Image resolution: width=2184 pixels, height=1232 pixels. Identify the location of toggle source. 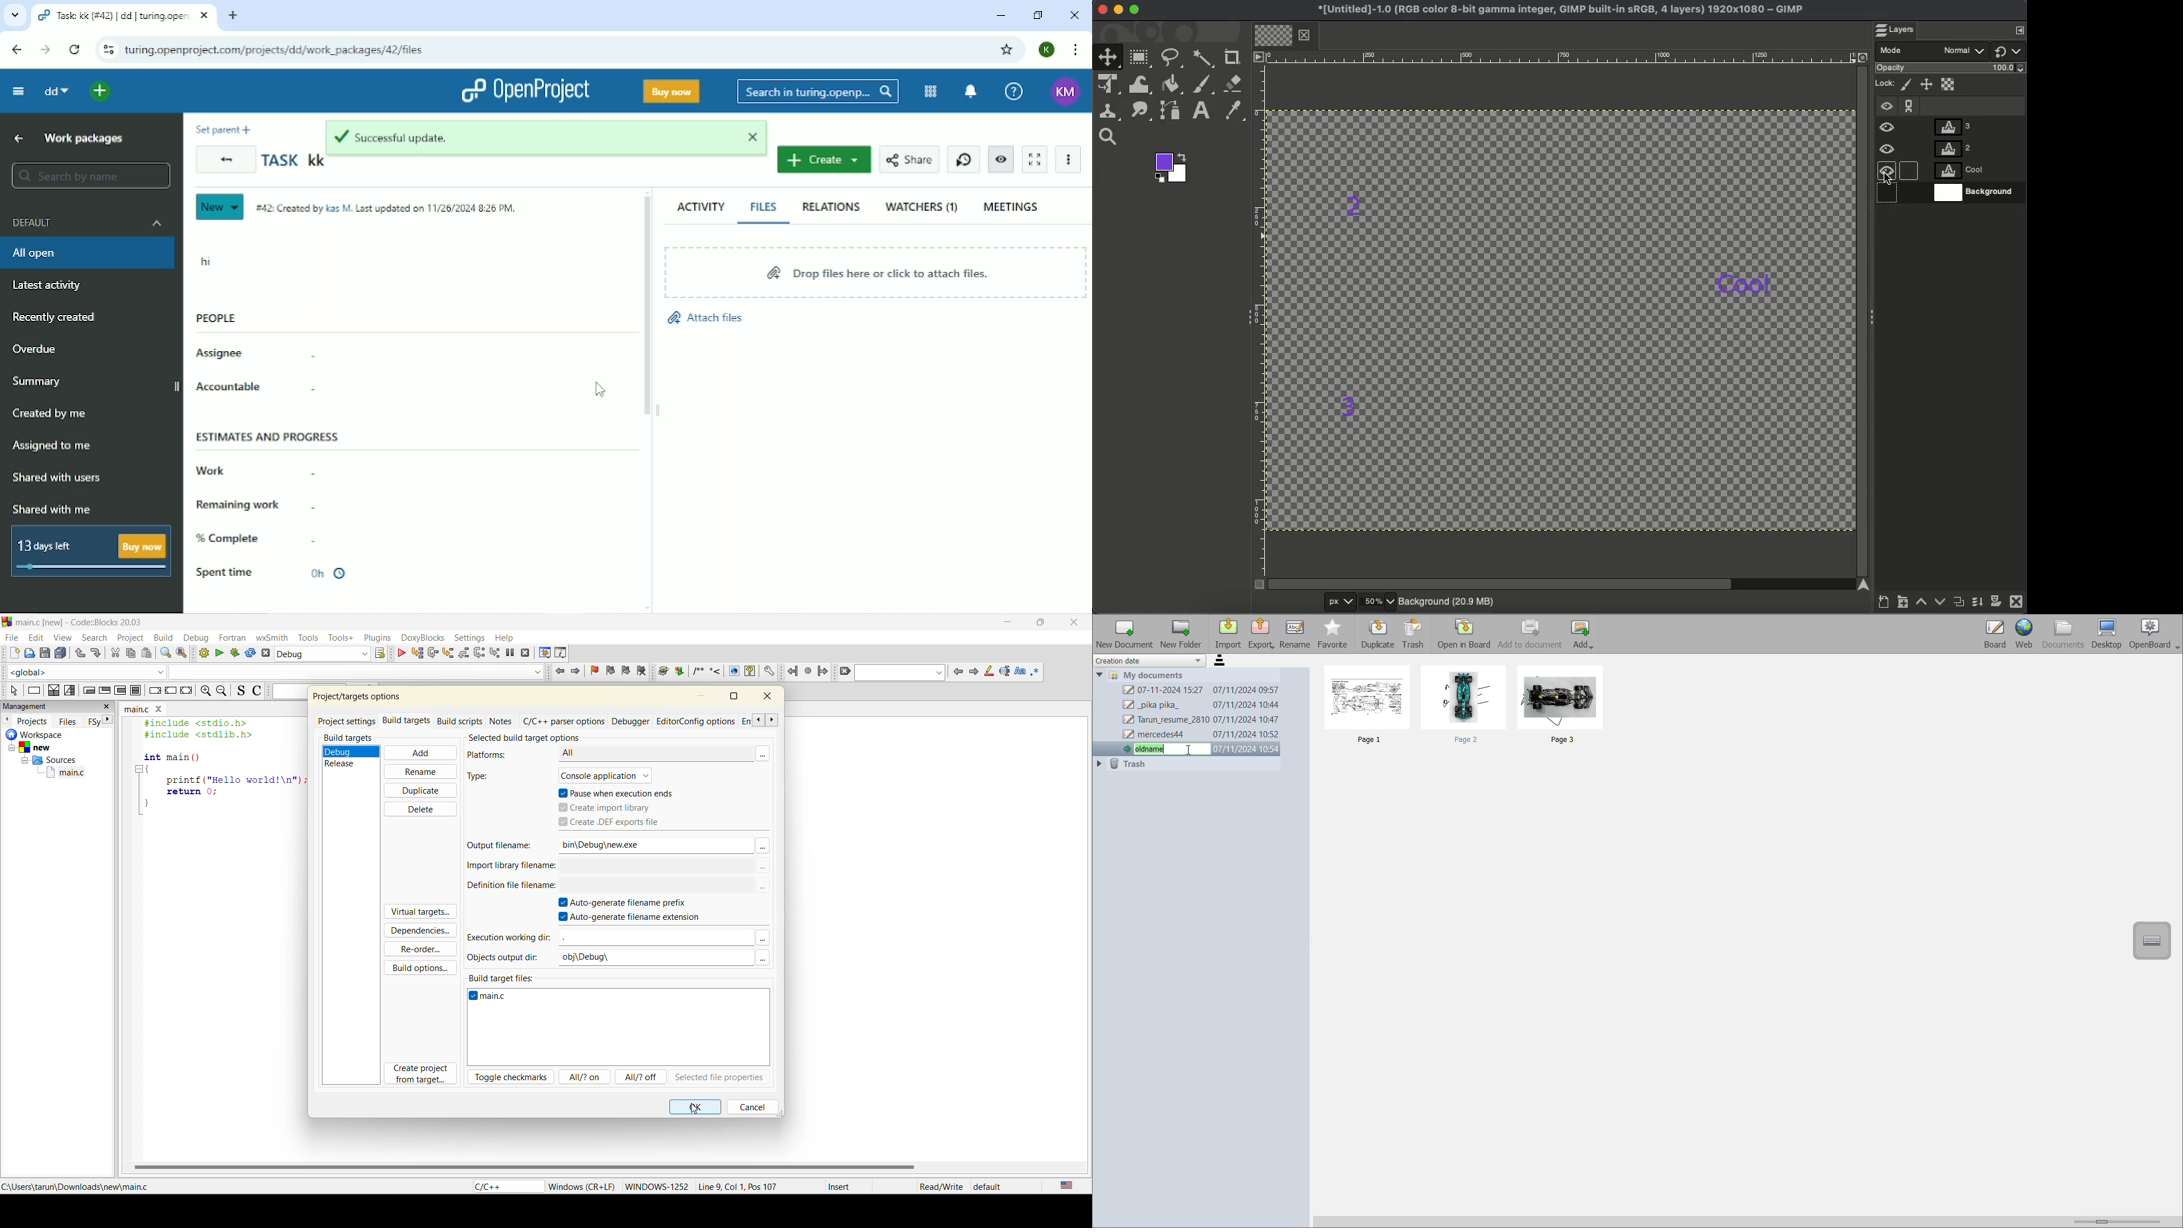
(241, 691).